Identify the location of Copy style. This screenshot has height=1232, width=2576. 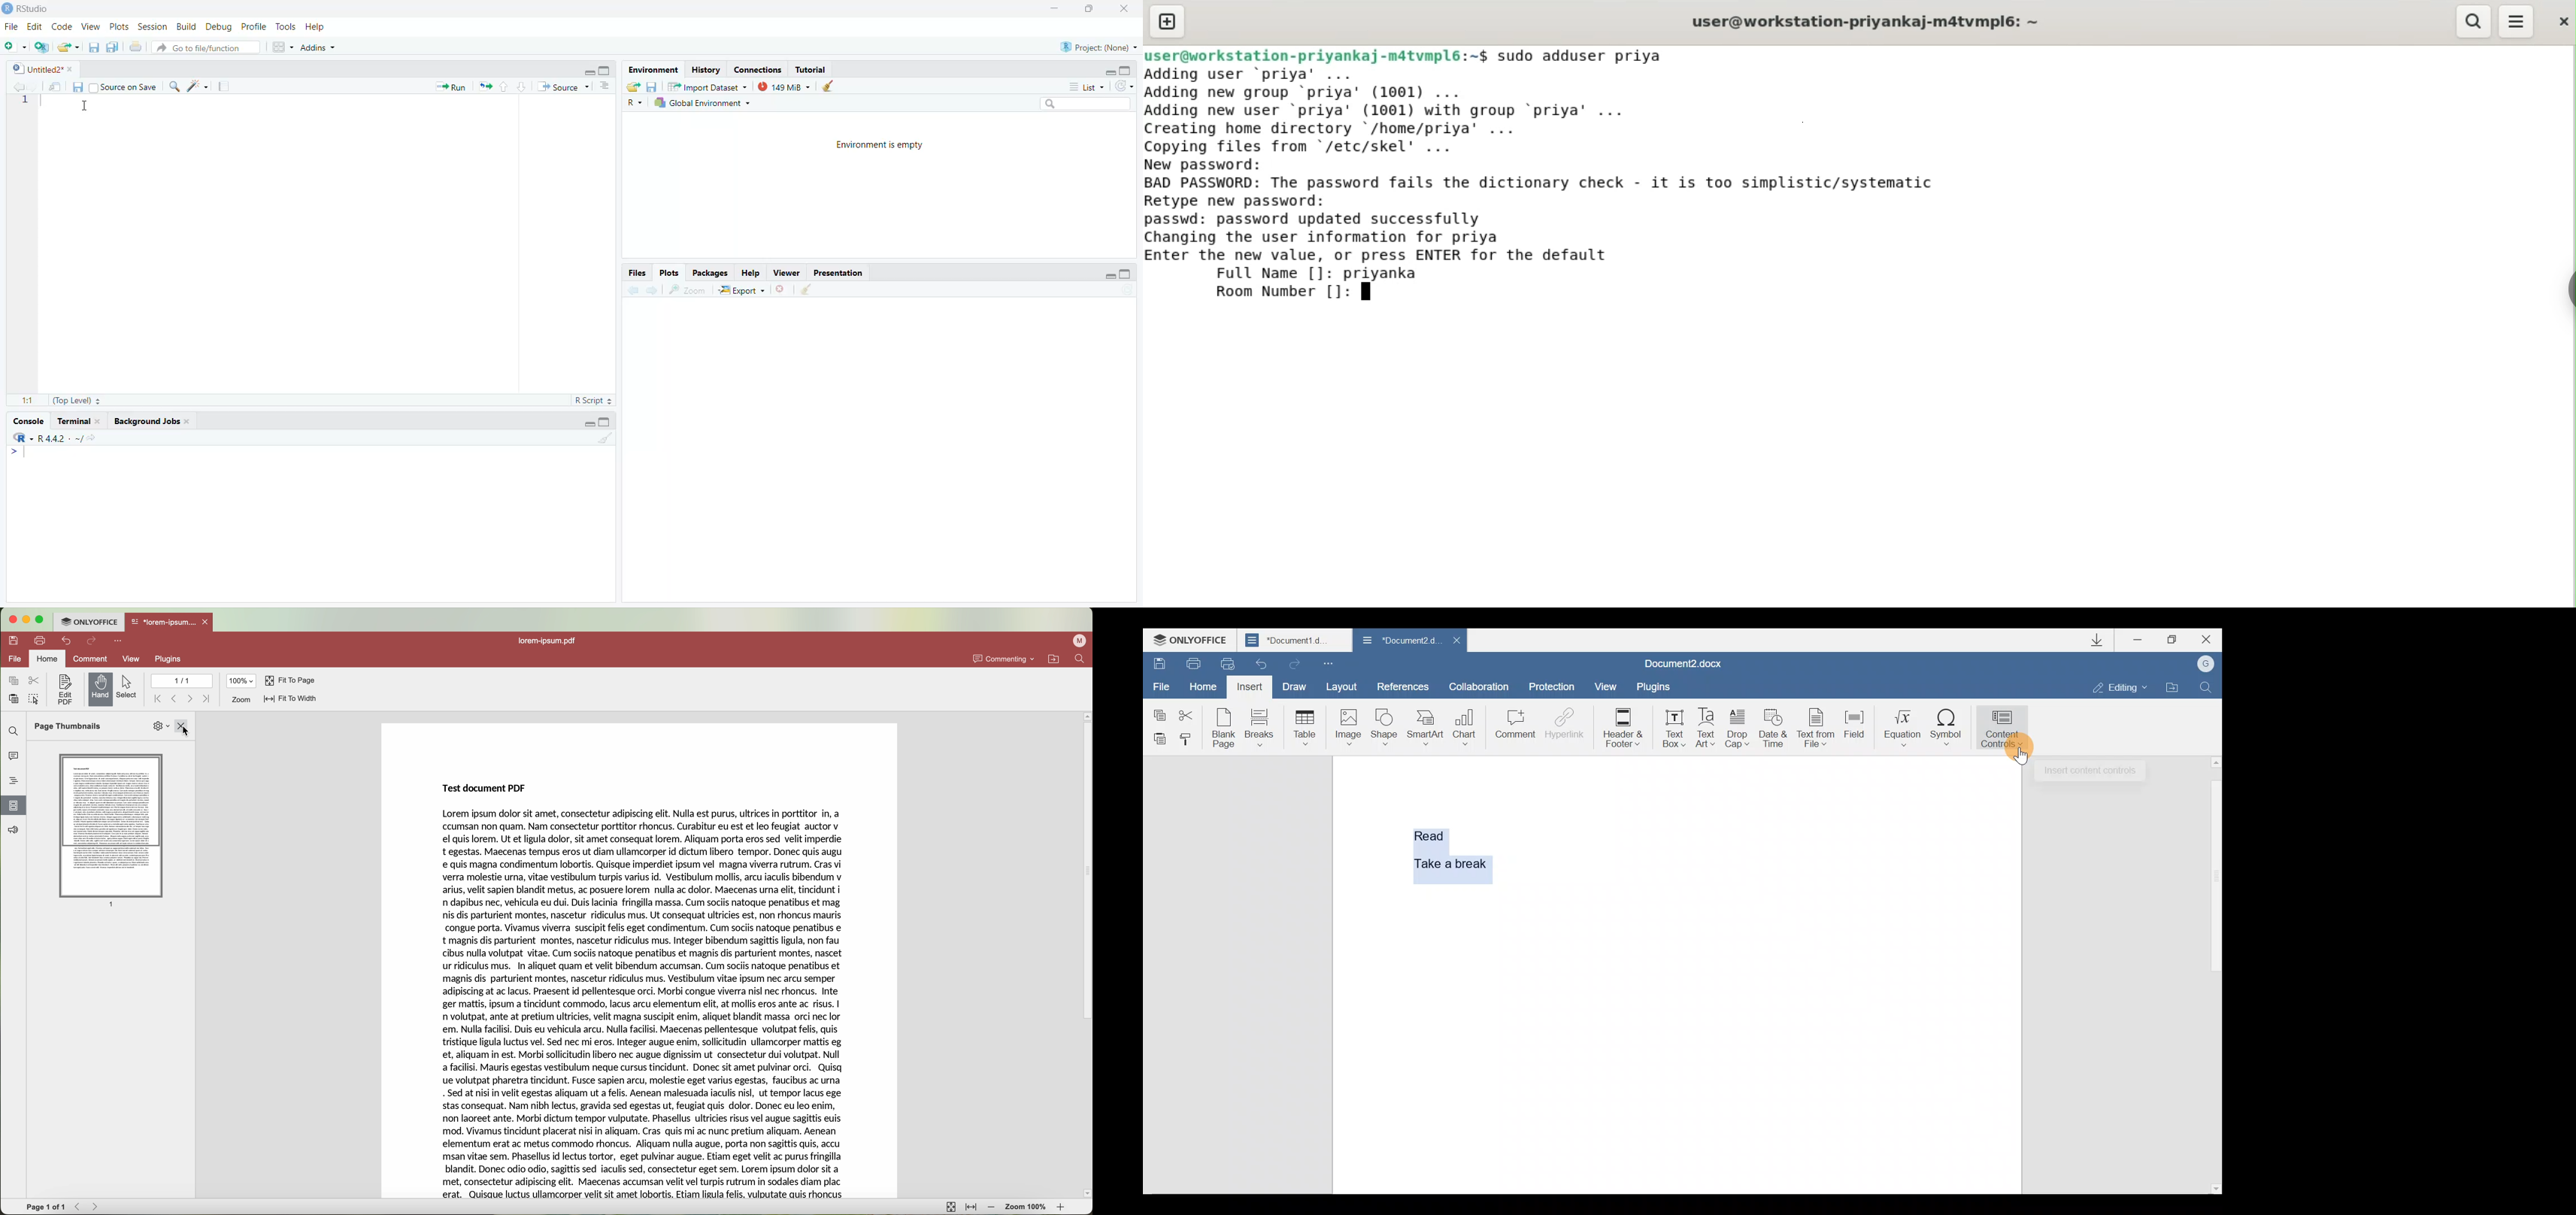
(1189, 740).